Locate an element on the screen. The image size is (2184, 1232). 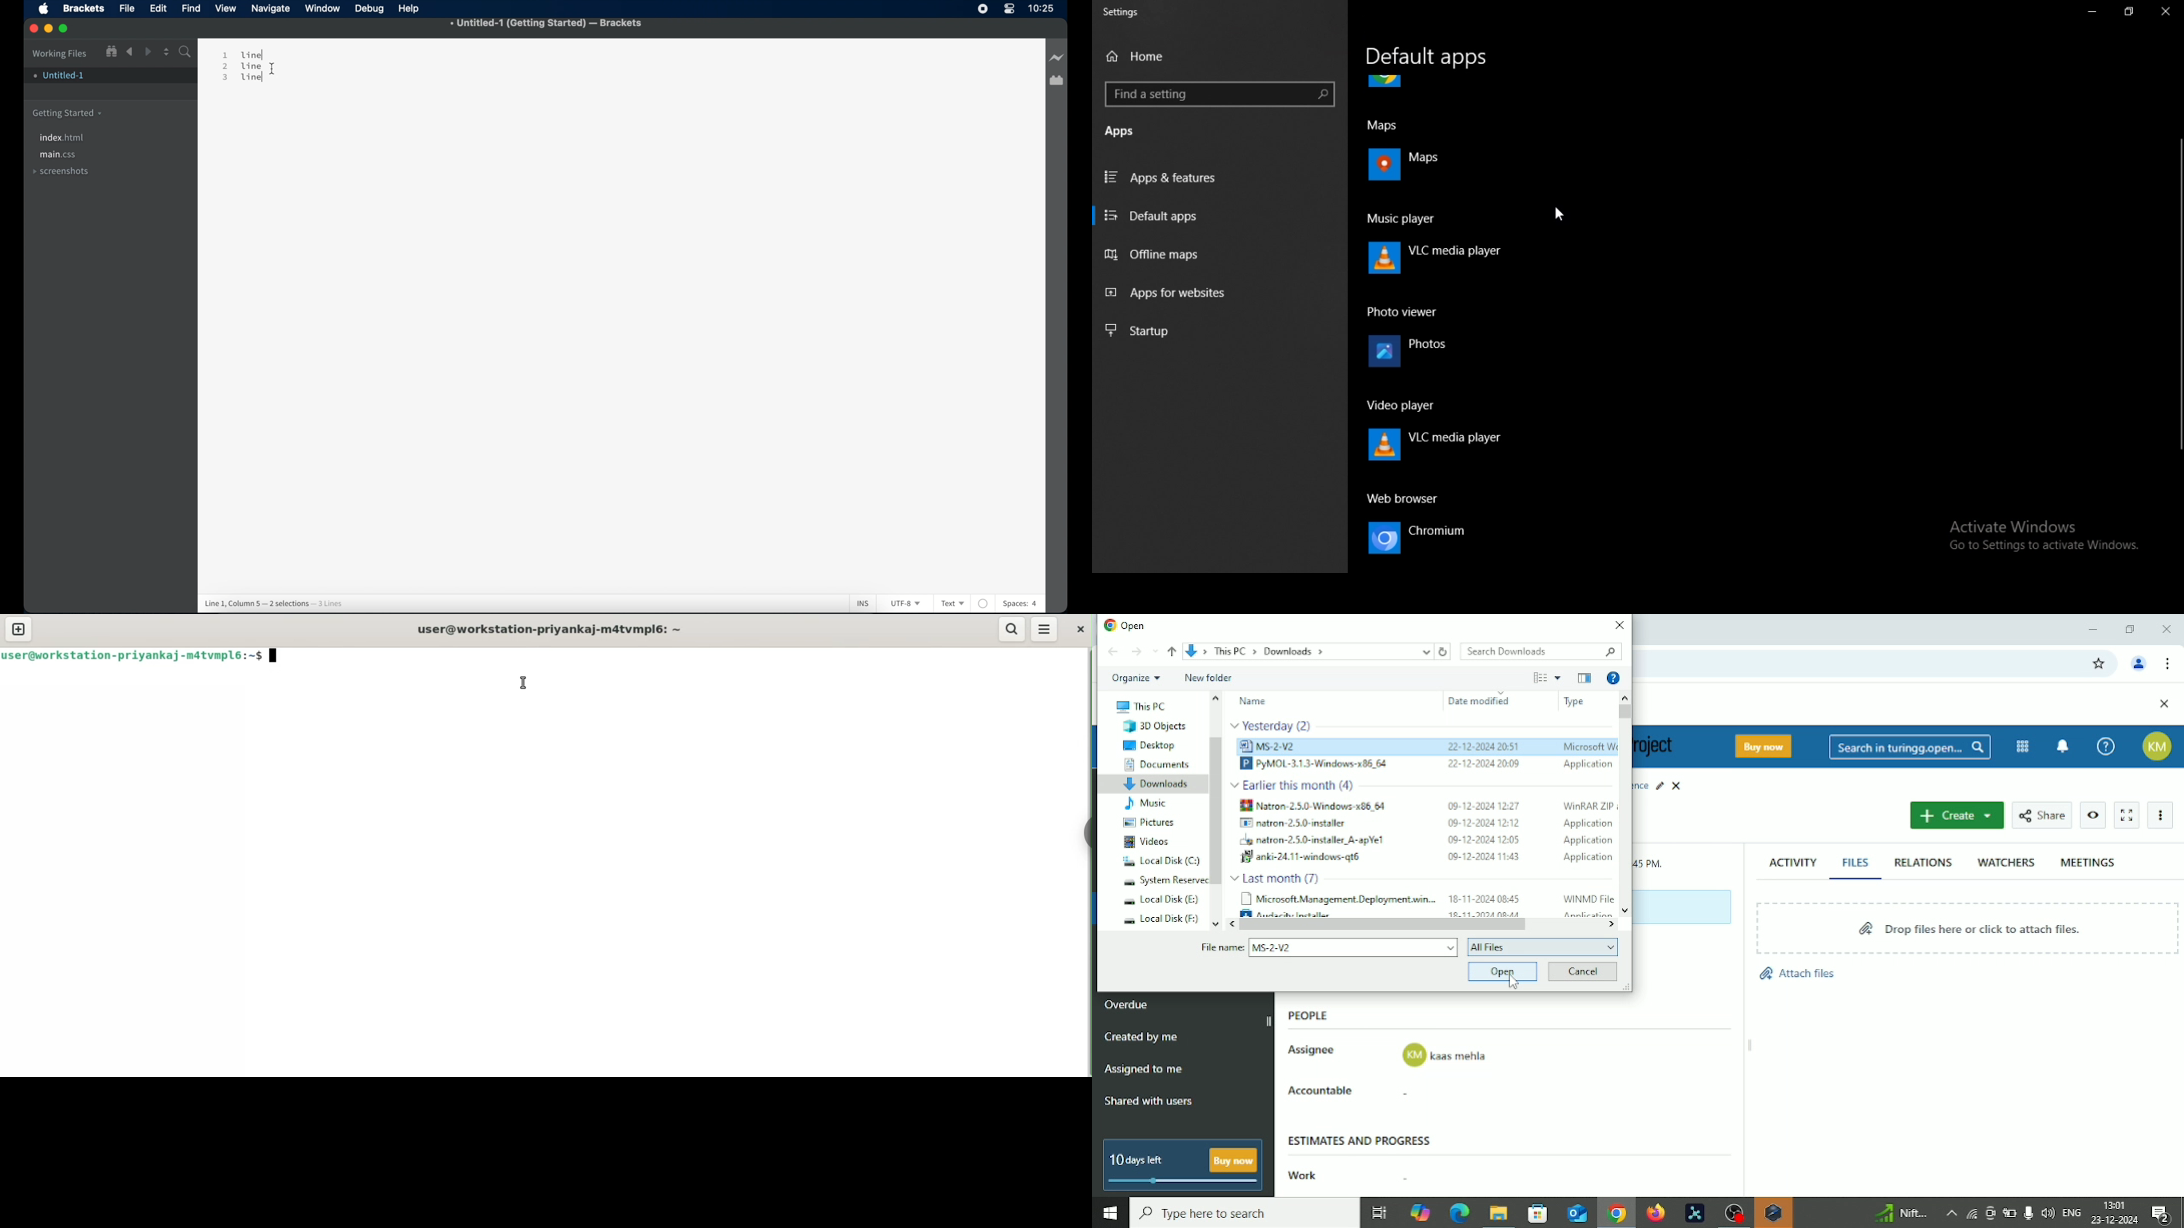
close is located at coordinates (35, 29).